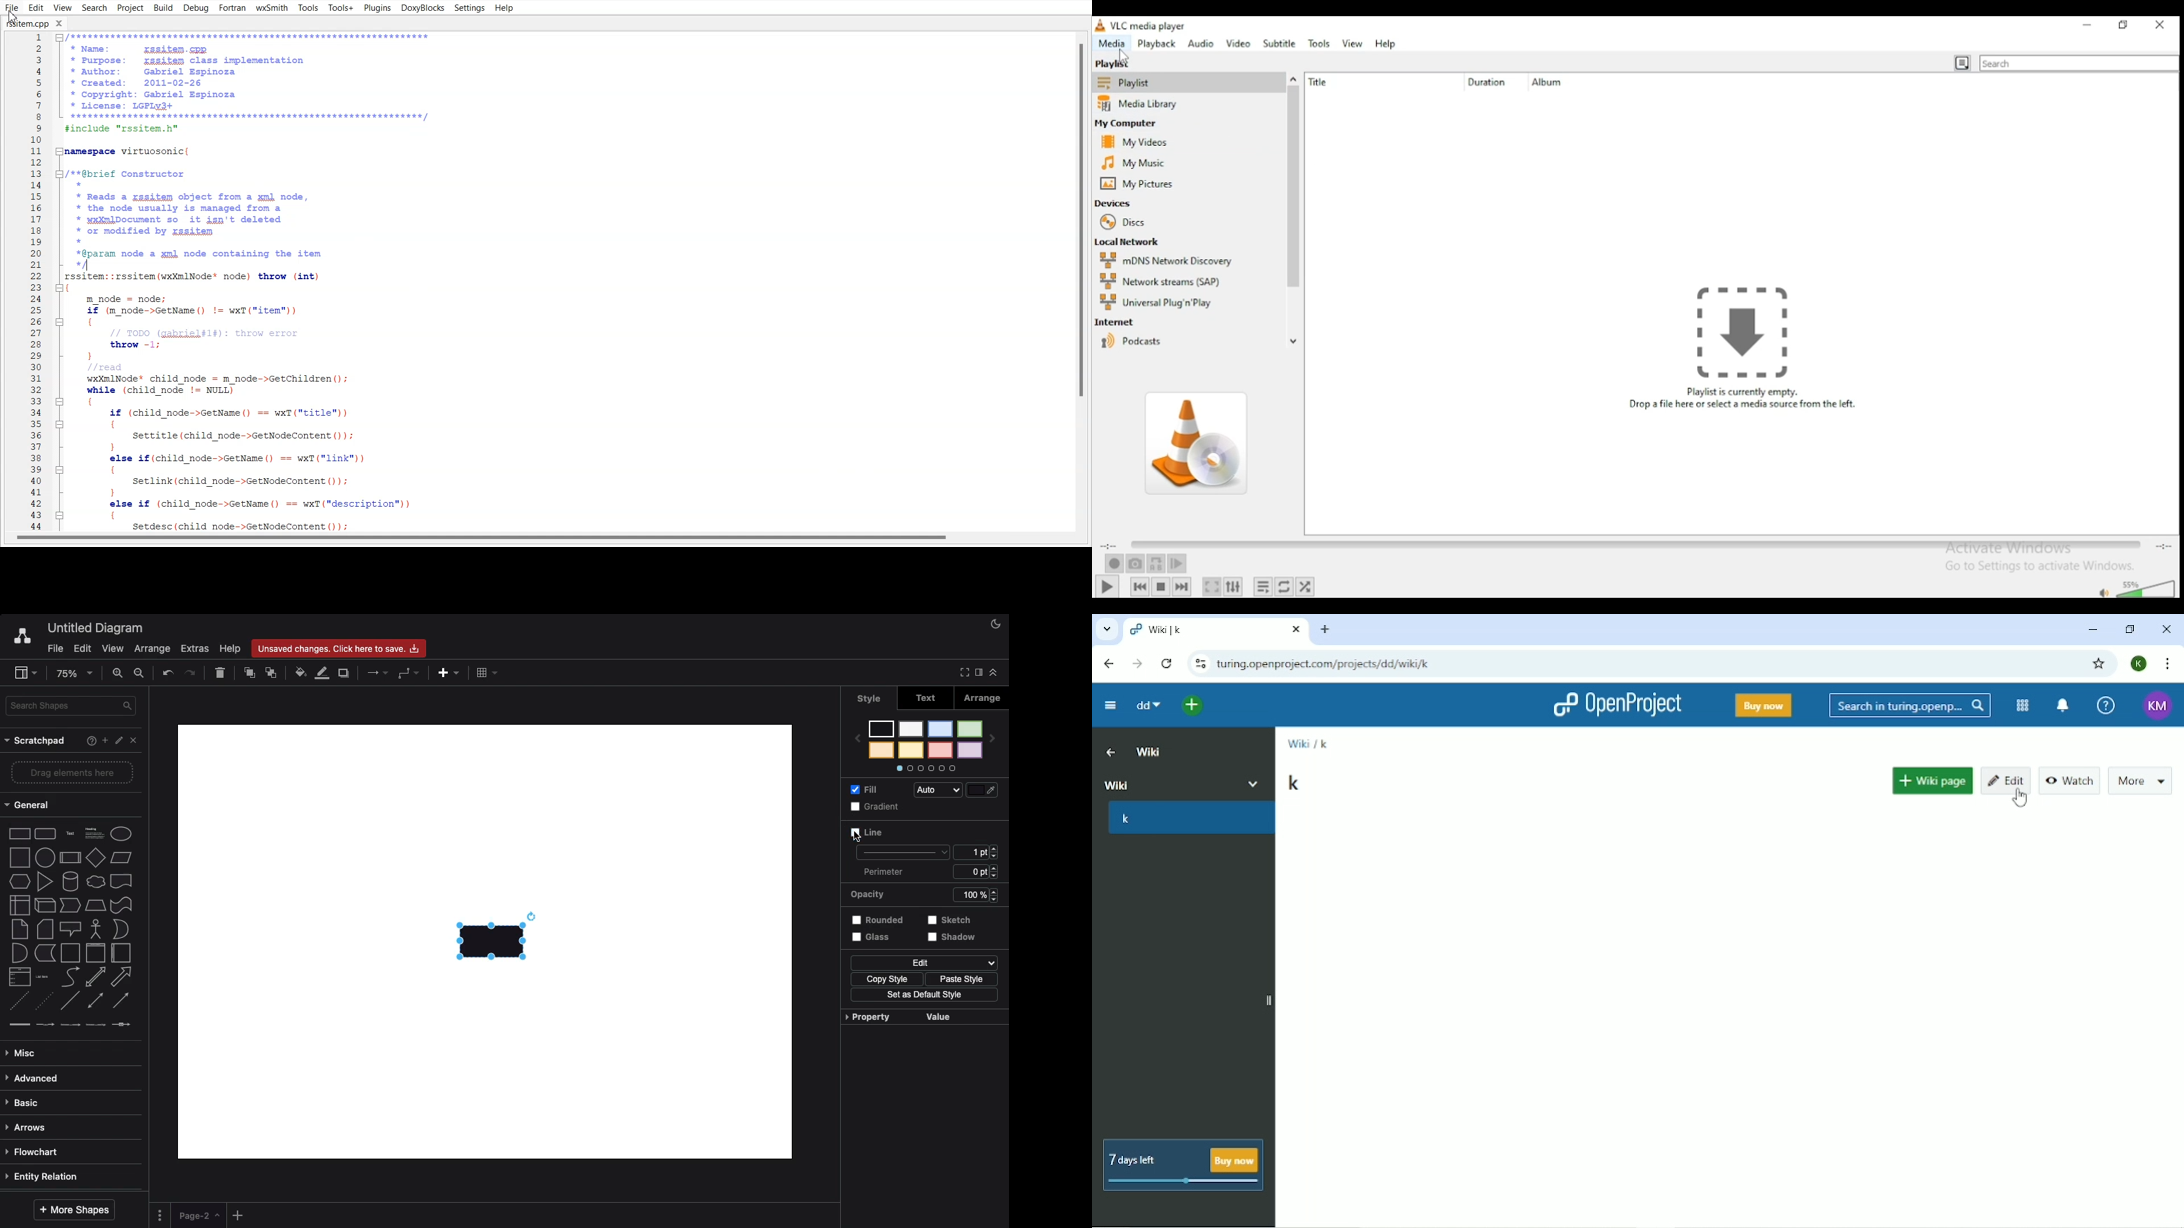  What do you see at coordinates (248, 281) in the screenshot?
I see `* Purpose:  rgsifem class implementation
* Author: Gabriel Espinoza
* Created: 2011-02-26
* Copyright: Gabriel Espinoza
* License: LGPLy3+
BE Tr
finclude "rssitem.h"
\amespace virtuosonic(
/**@brief Constructor
*
* Reads a zssifem object from a ml node,
* the node usually is managed from a
* wx¥mlDocument so it ign't deleted
* or modified by zssitem
*
*@param node a gmk node containing the item
“/
rssitem: :rssitem(wxXmlNode* node) throw (int)
(
m_node = node;
if (m_node->GetName() != wxT("item"))
{
// TODO (gakriel#l#): throw error
throw -1;
}` at bounding box center [248, 281].